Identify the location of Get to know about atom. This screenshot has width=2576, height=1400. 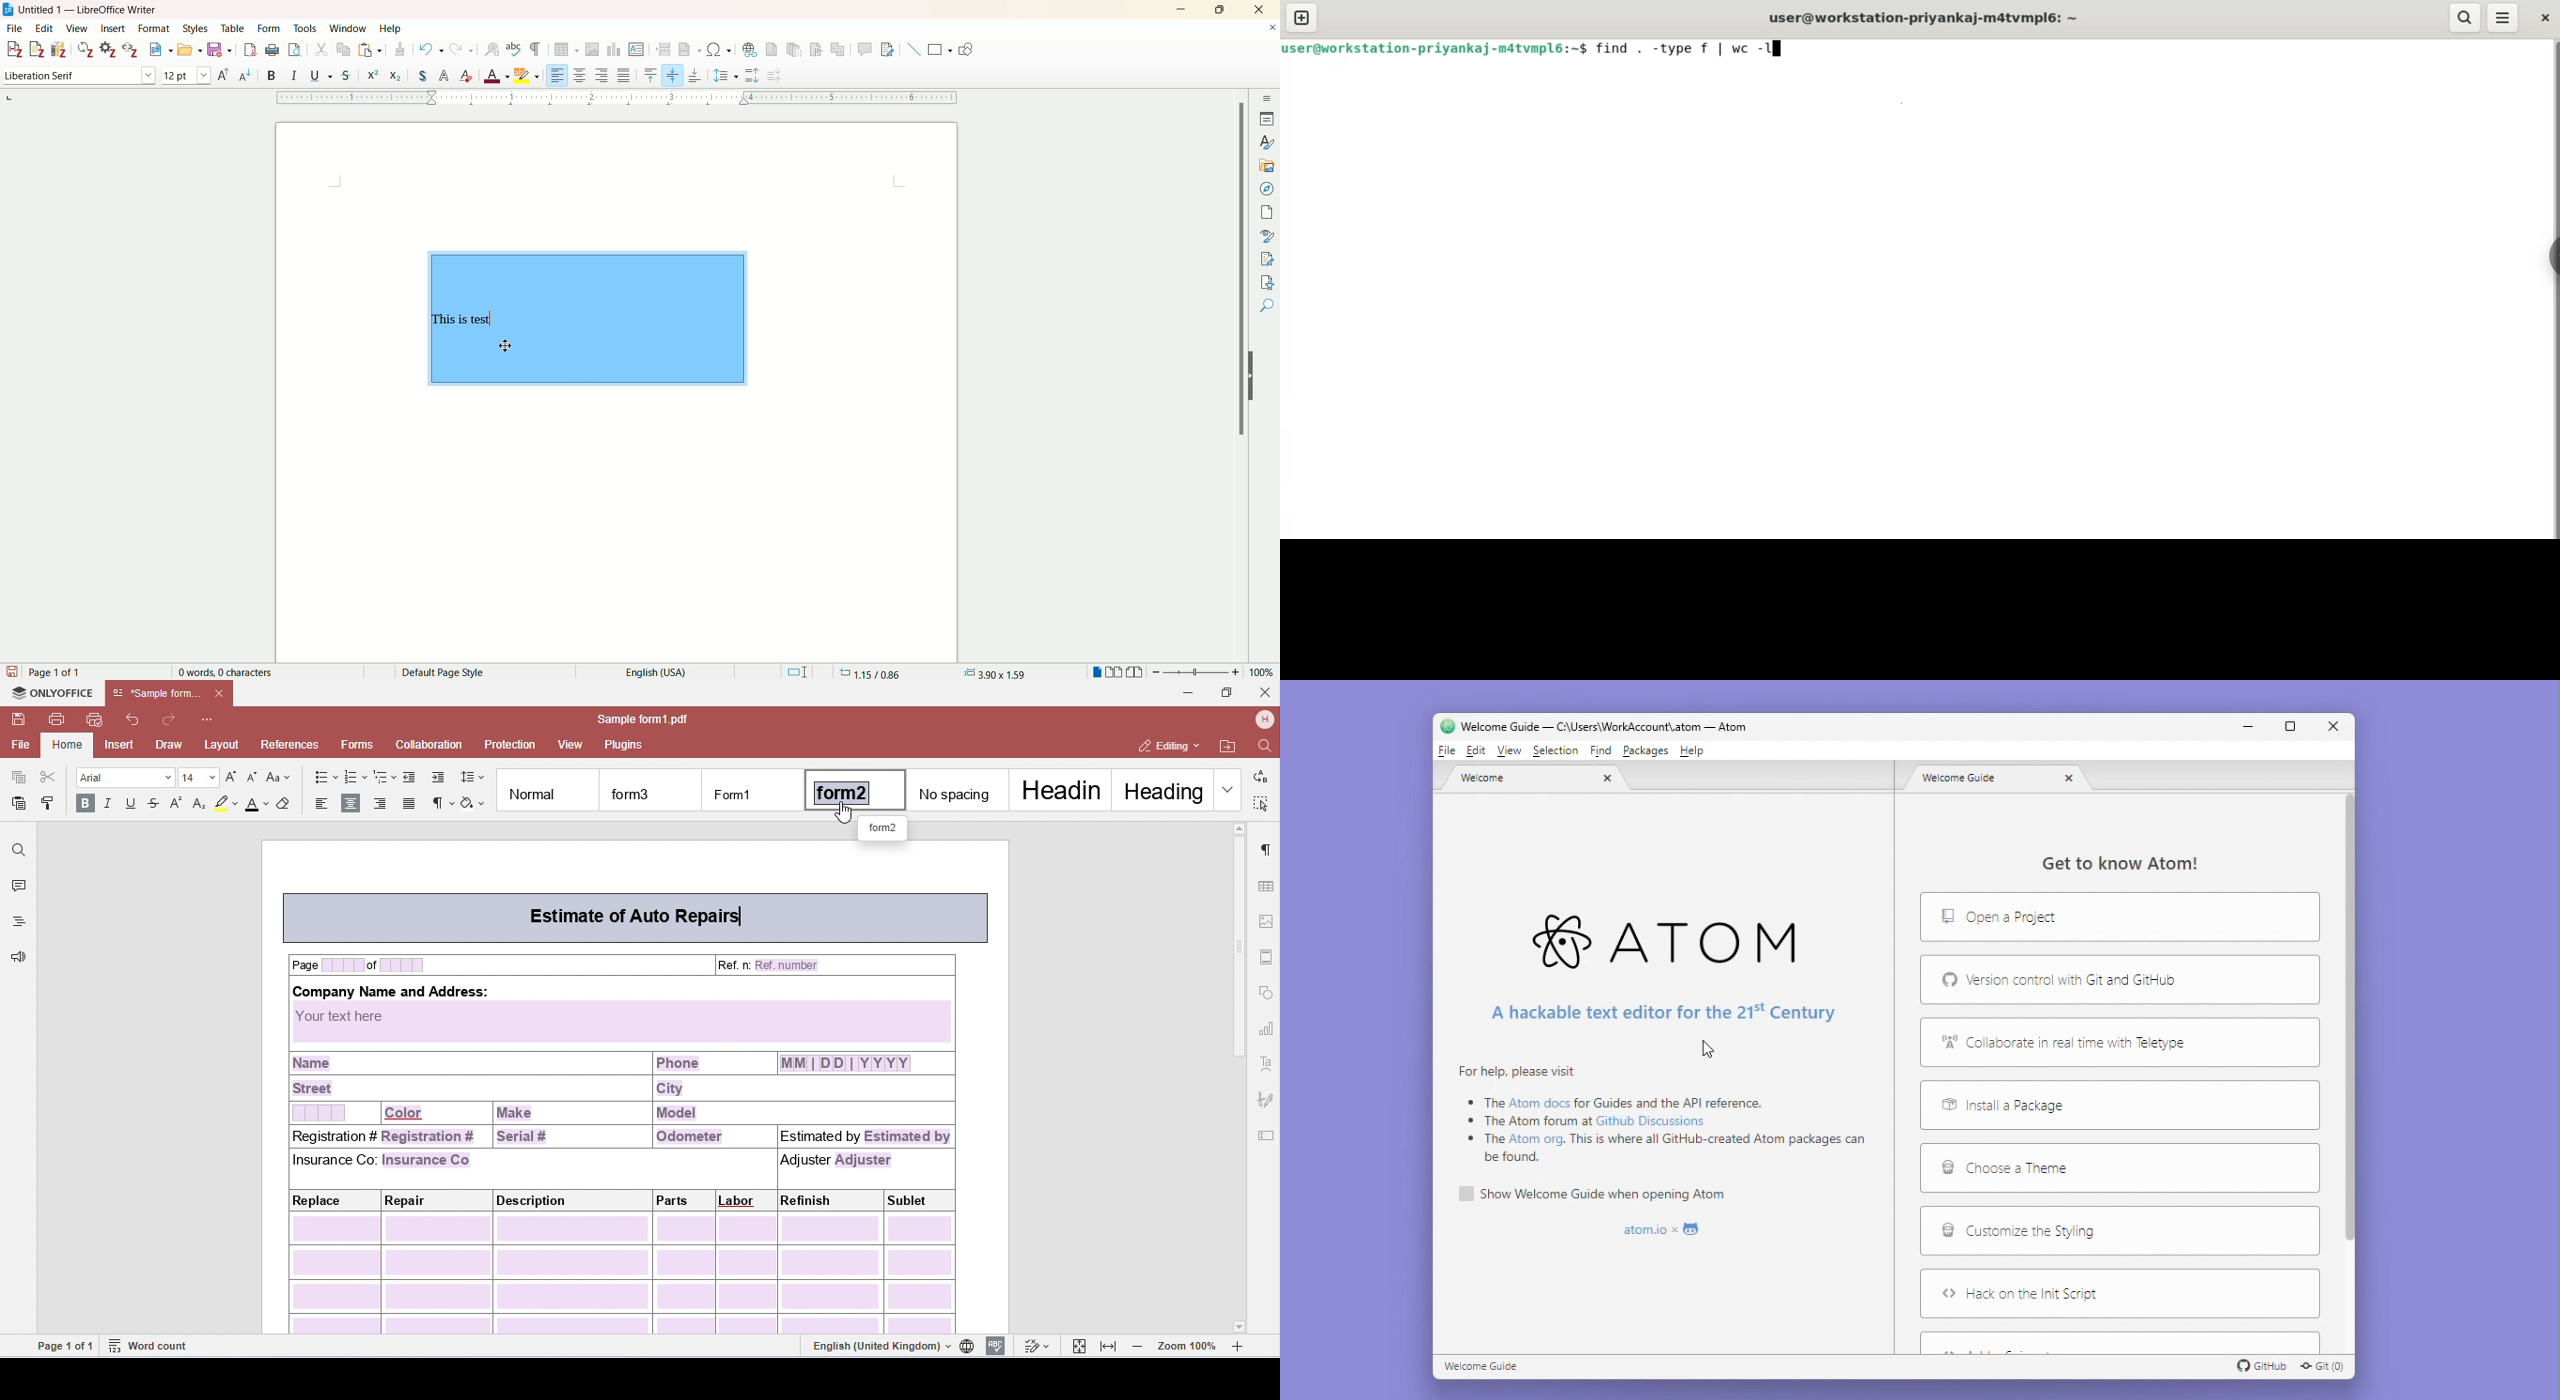
(2137, 865).